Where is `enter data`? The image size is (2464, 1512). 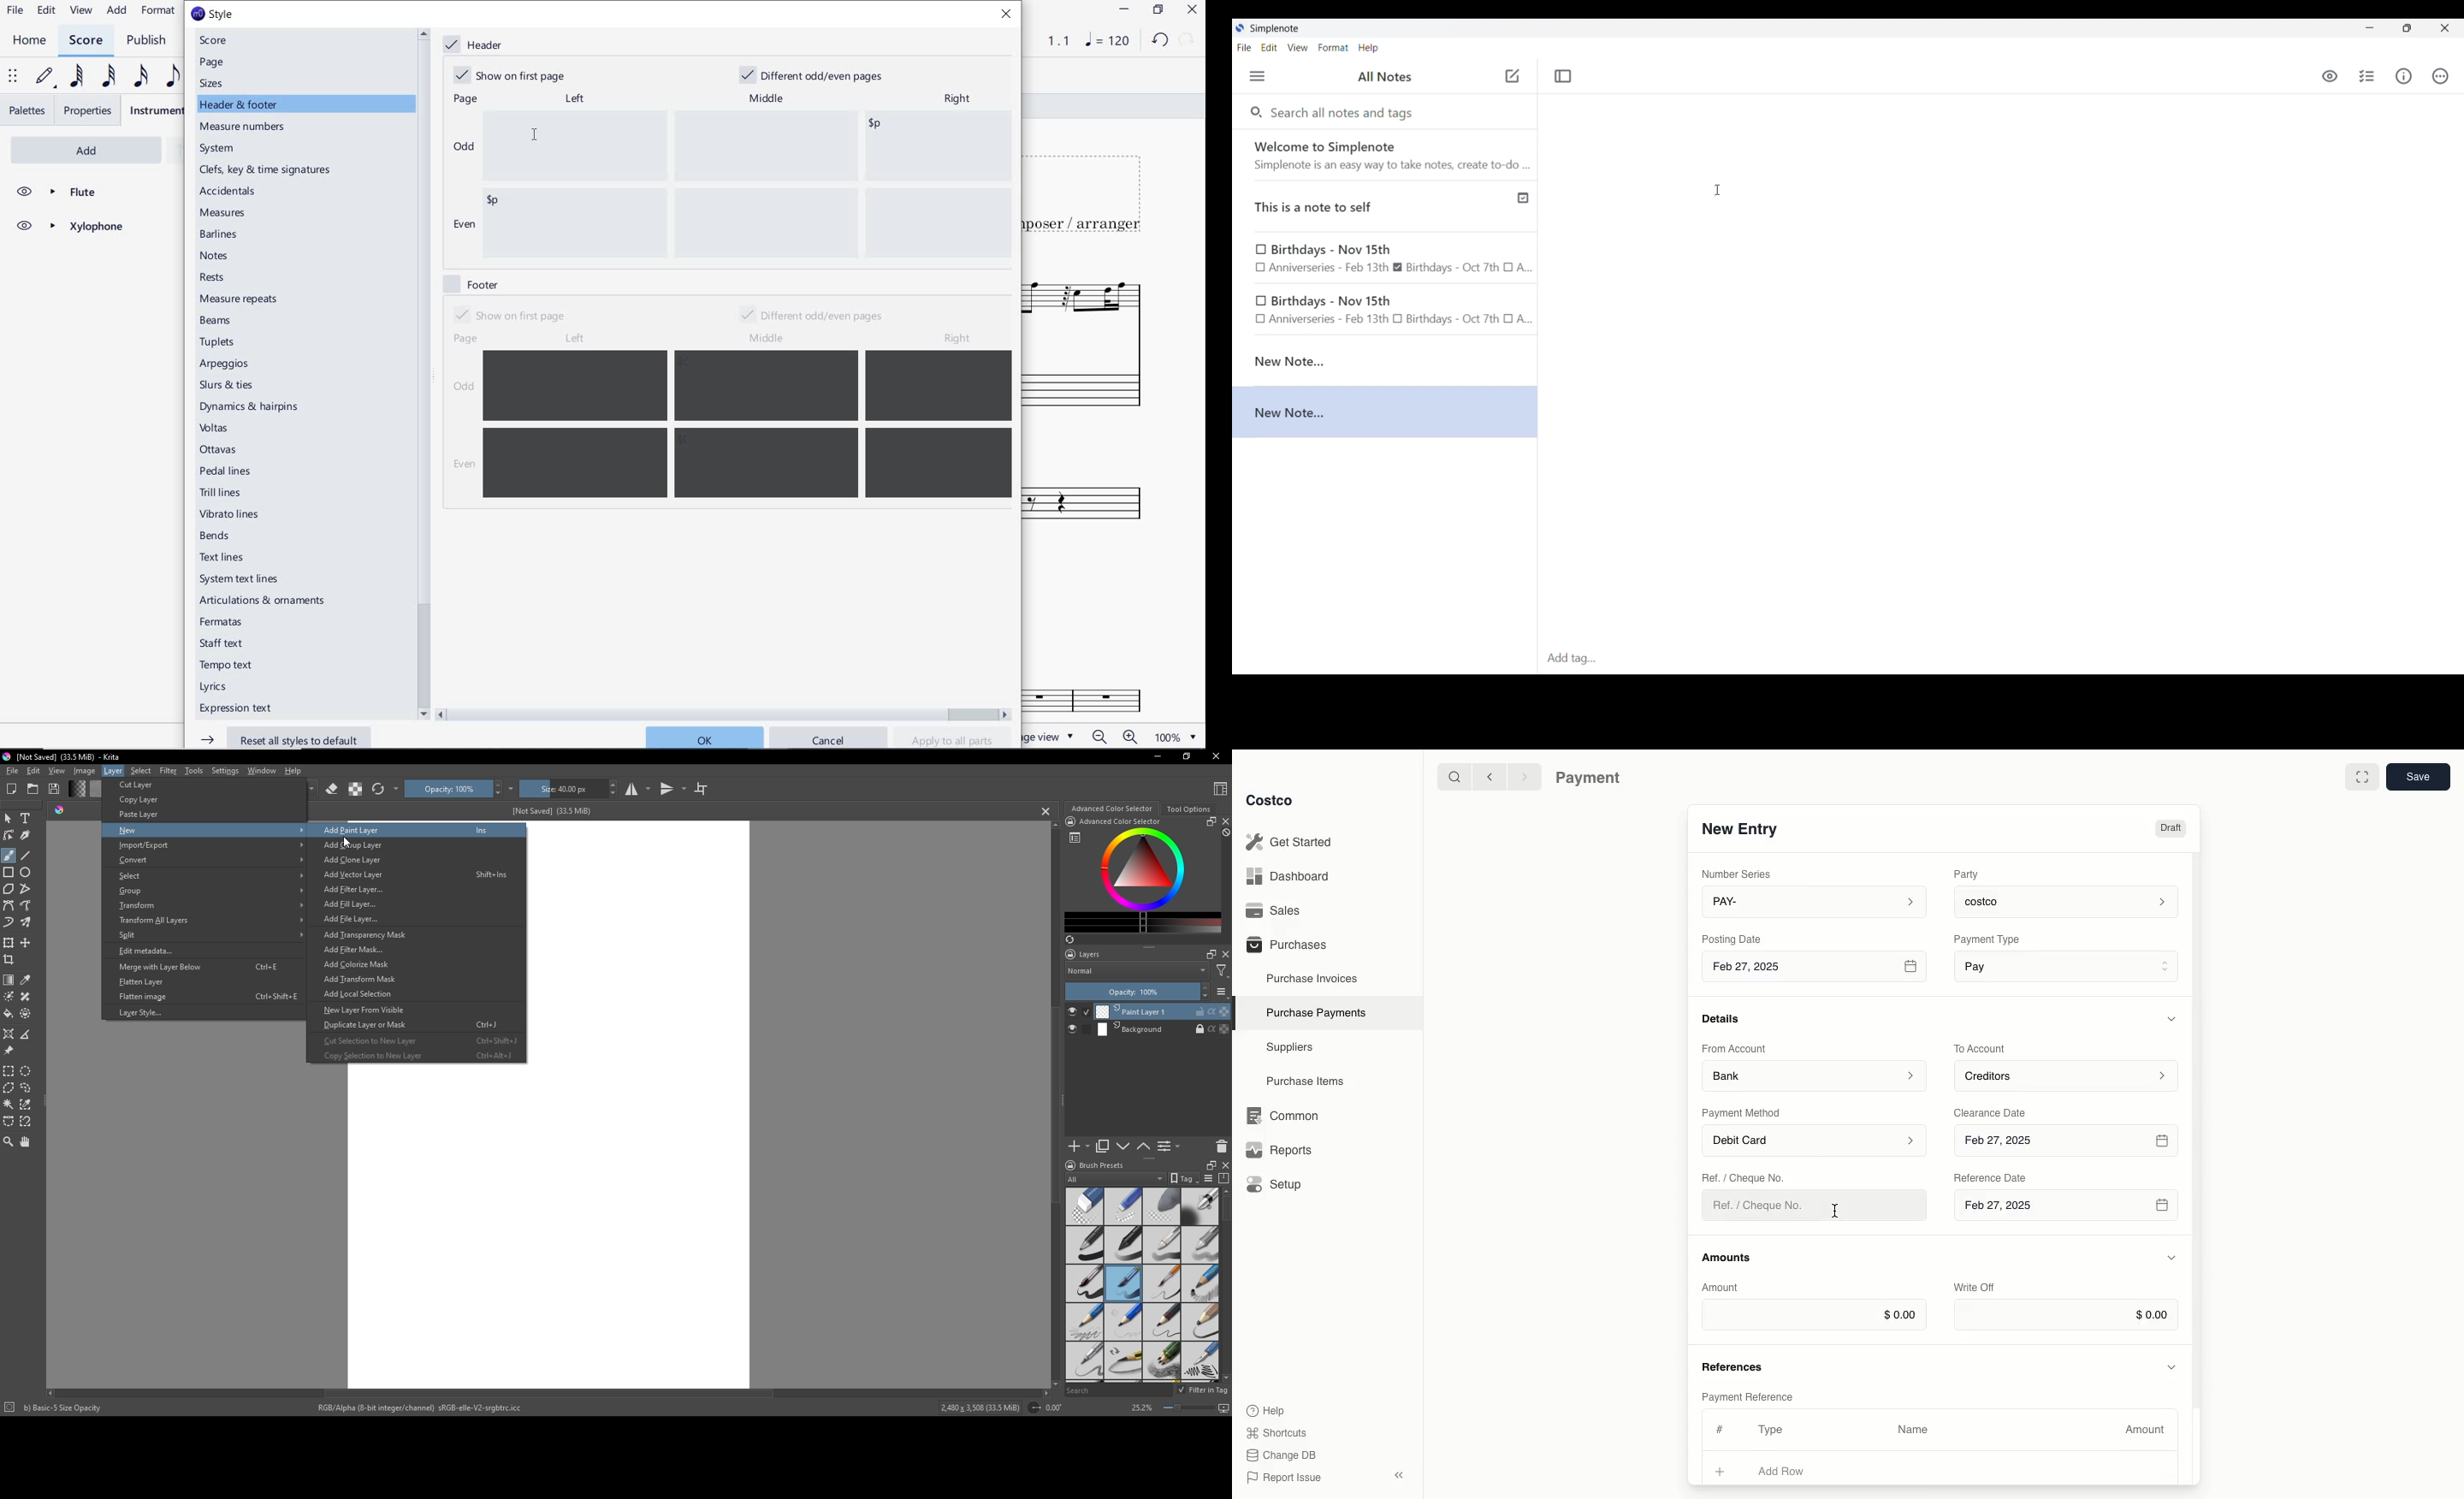 enter data is located at coordinates (749, 425).